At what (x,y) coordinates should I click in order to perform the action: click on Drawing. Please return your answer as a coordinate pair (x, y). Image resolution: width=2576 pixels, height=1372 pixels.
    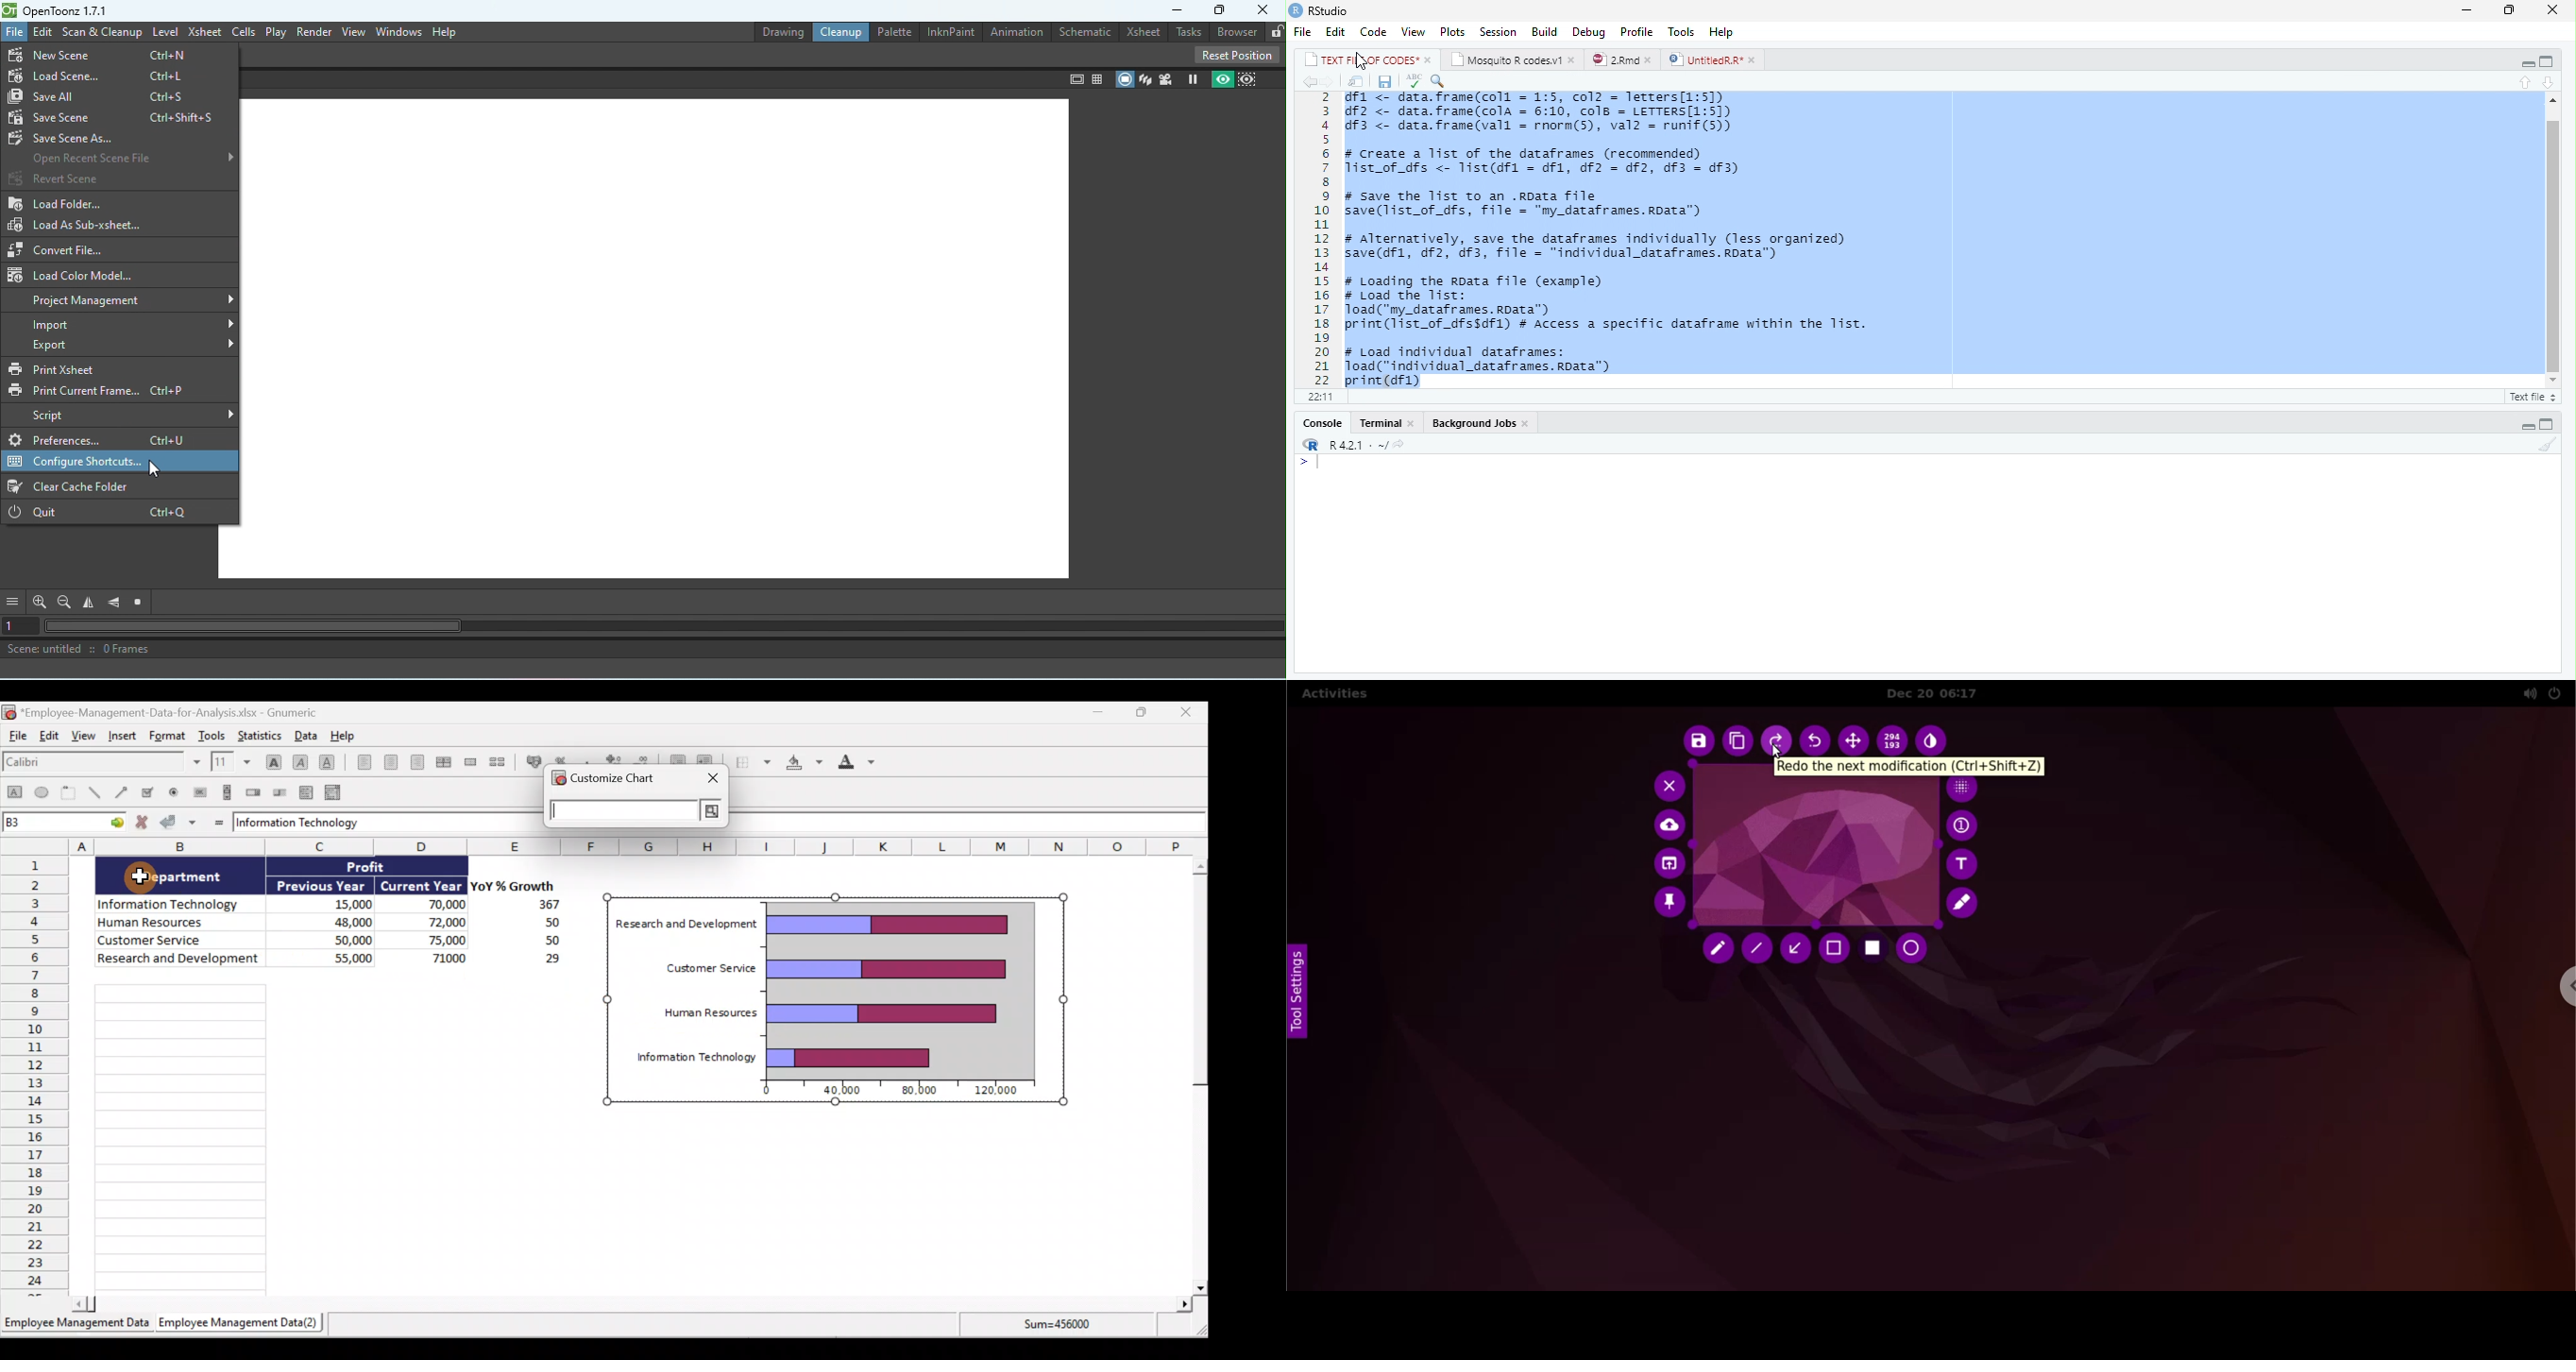
    Looking at the image, I should click on (782, 32).